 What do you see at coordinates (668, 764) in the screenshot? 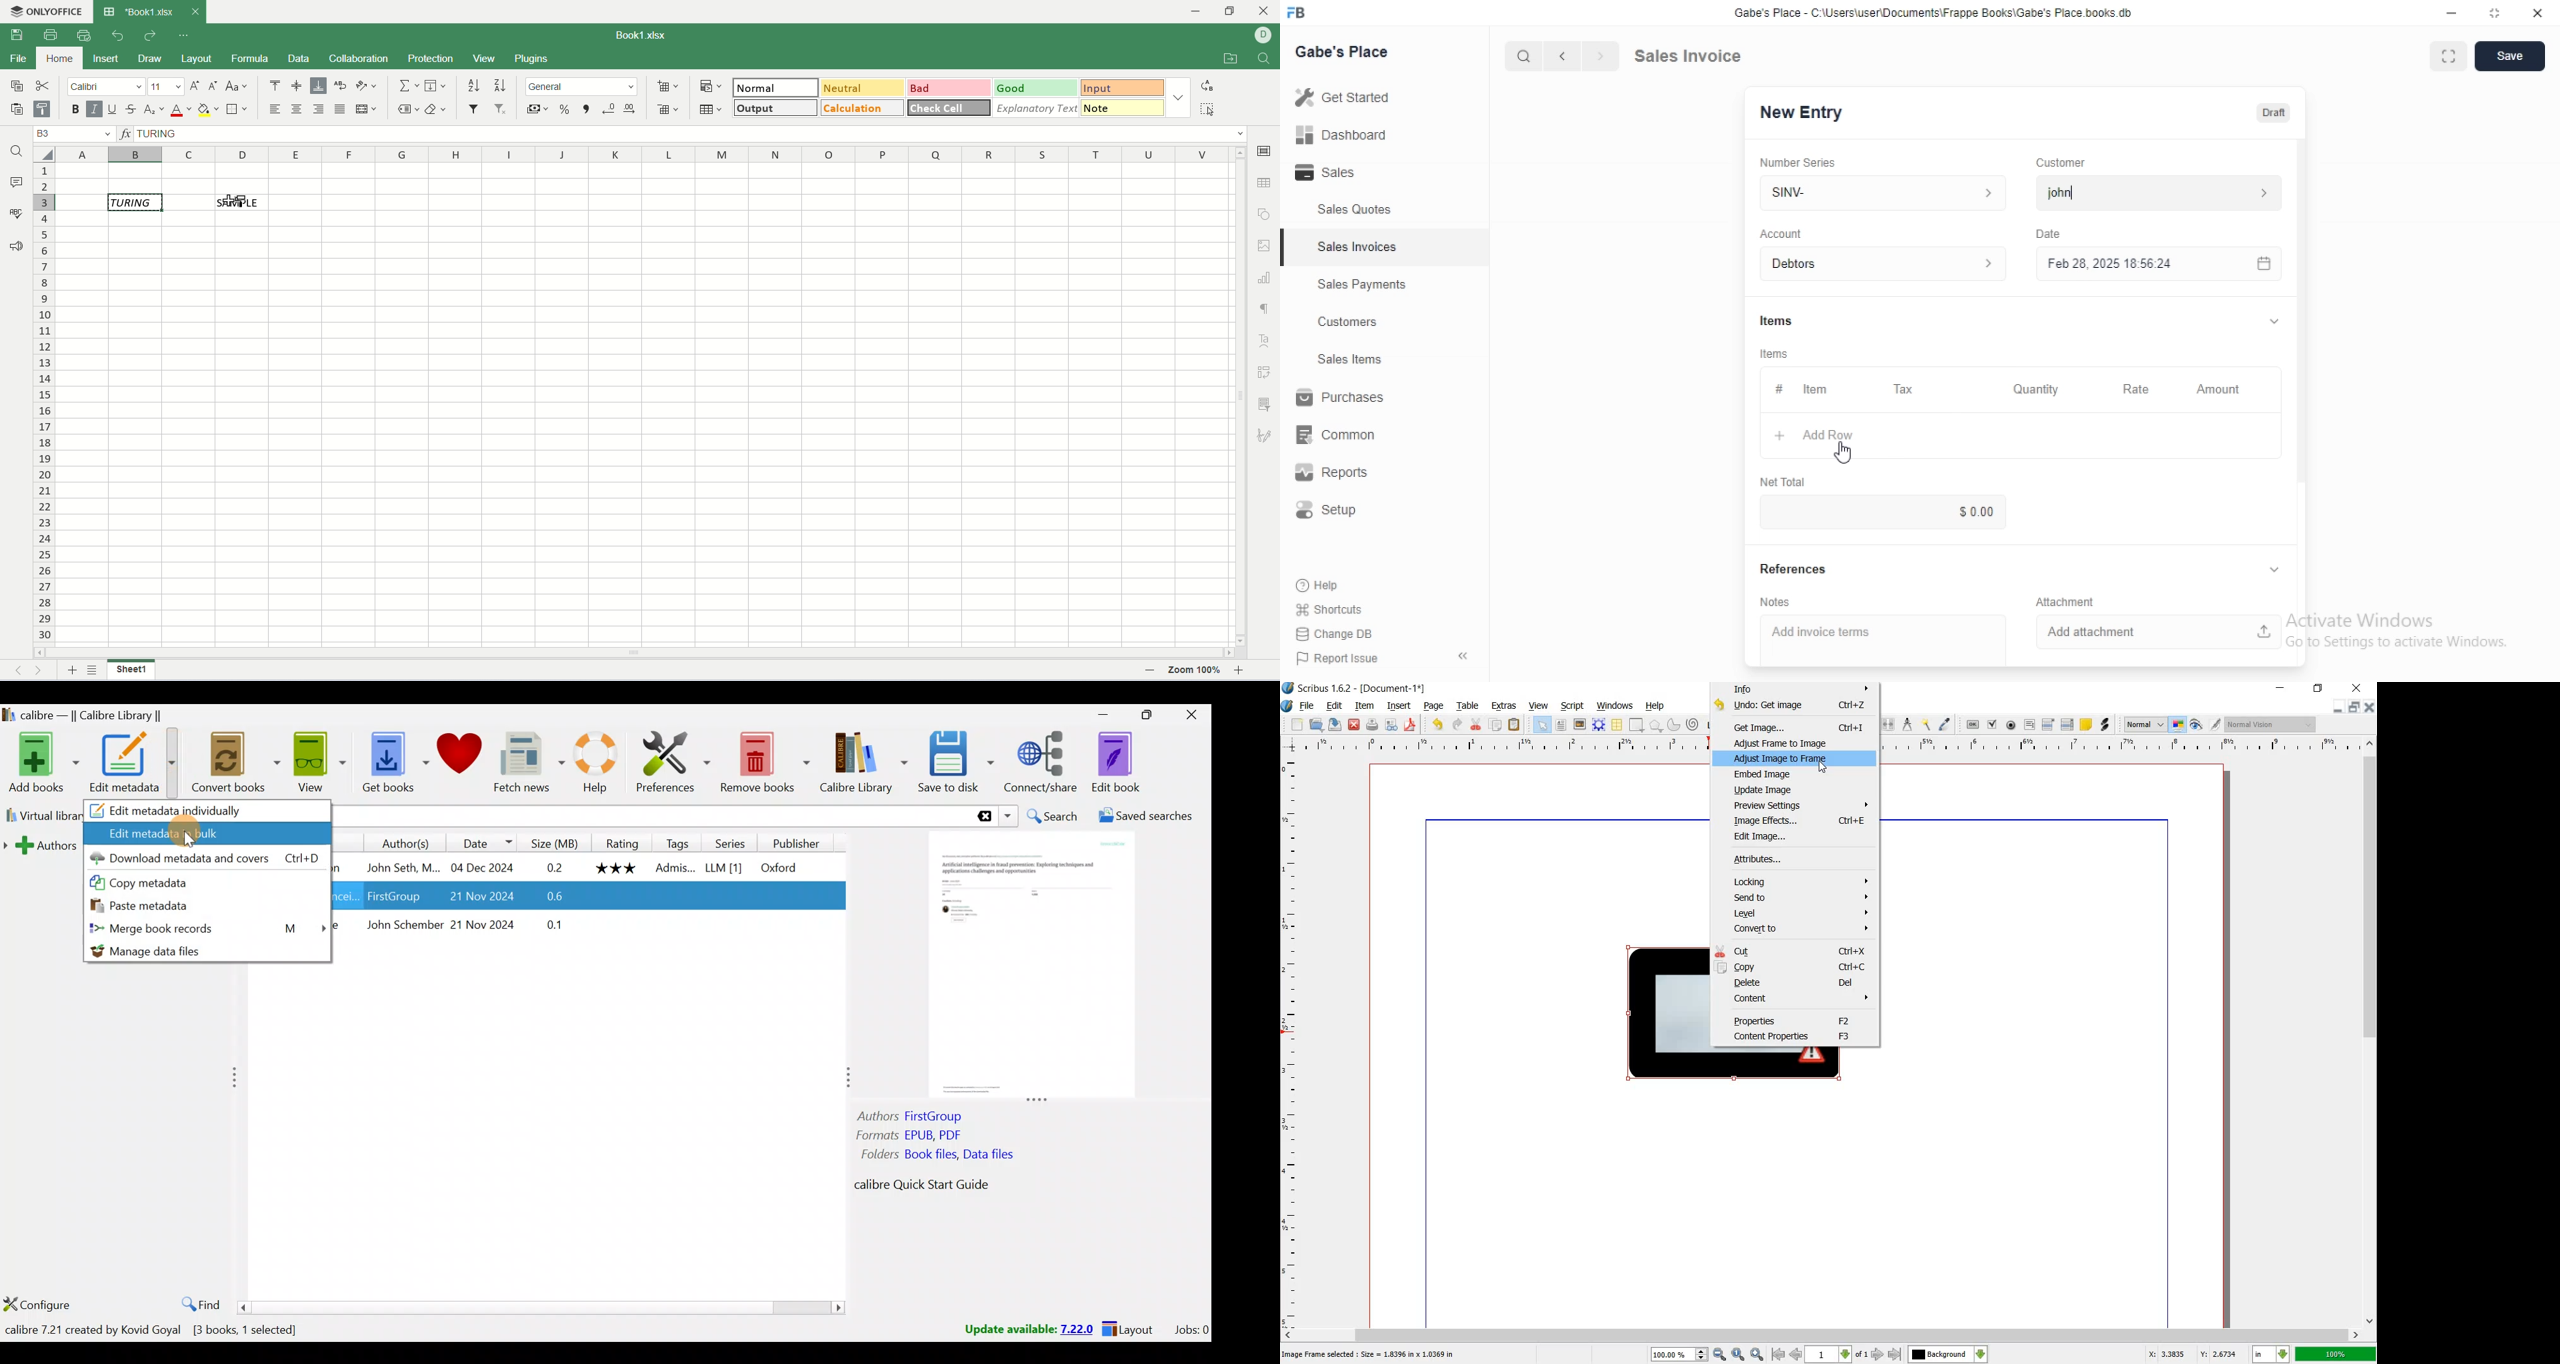
I see `Preferences` at bounding box center [668, 764].